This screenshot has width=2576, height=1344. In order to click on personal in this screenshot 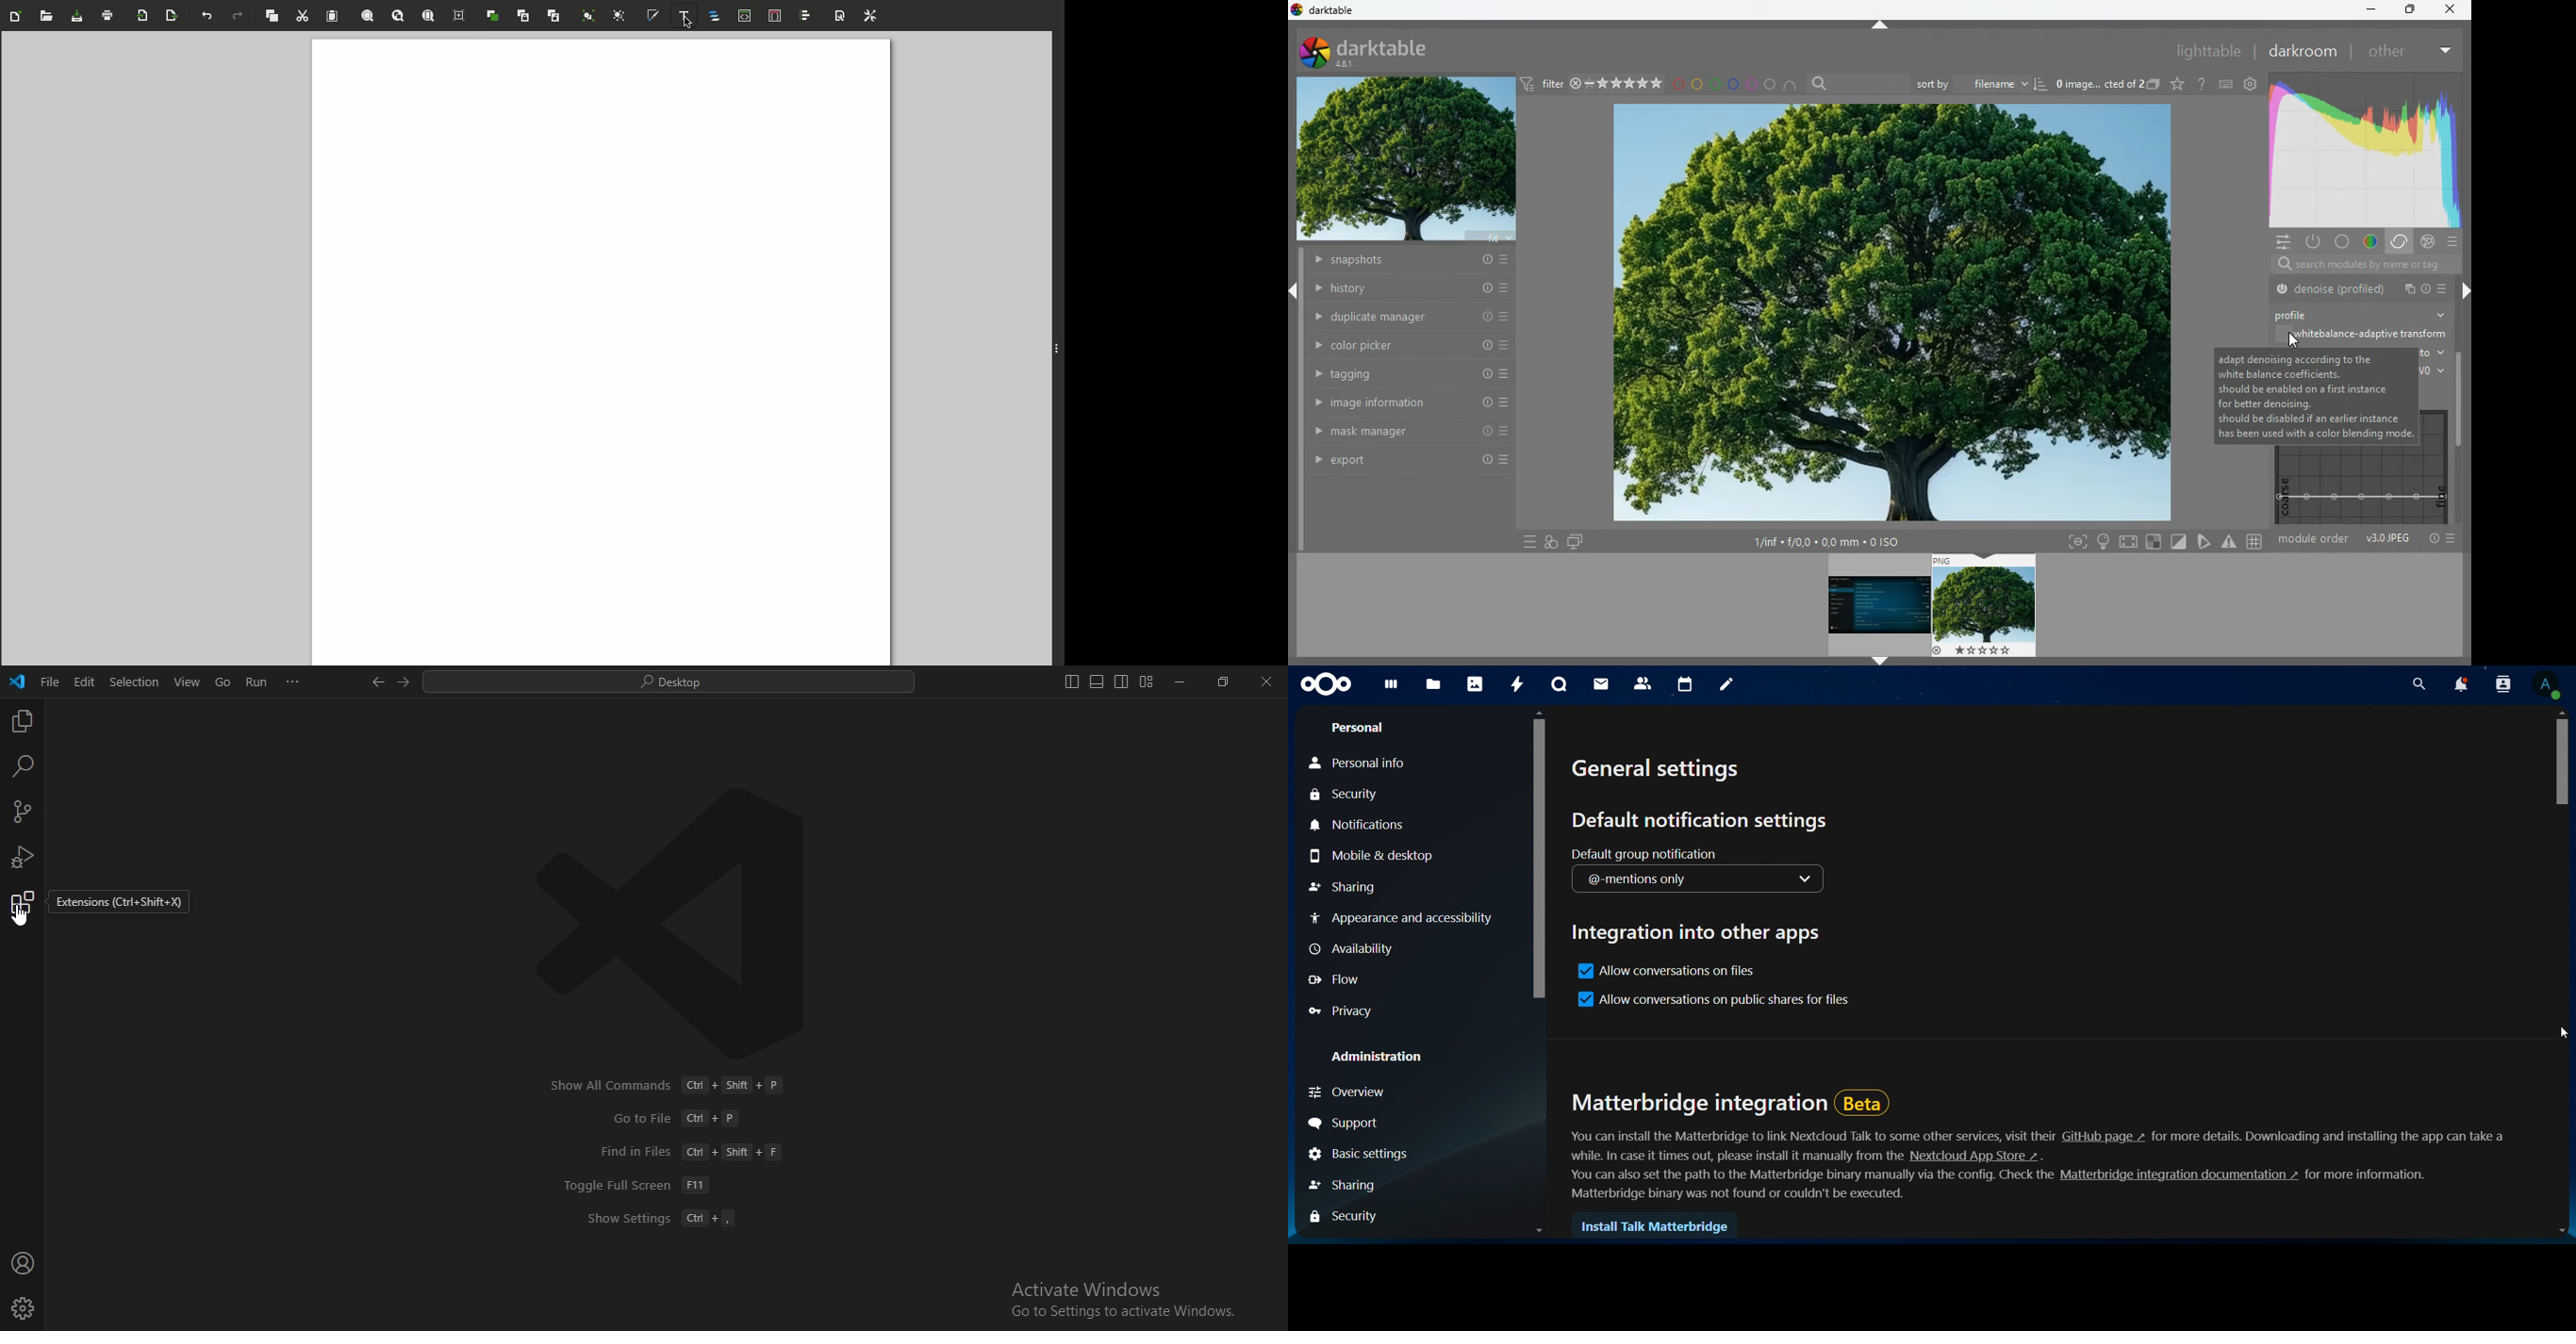, I will do `click(1360, 727)`.